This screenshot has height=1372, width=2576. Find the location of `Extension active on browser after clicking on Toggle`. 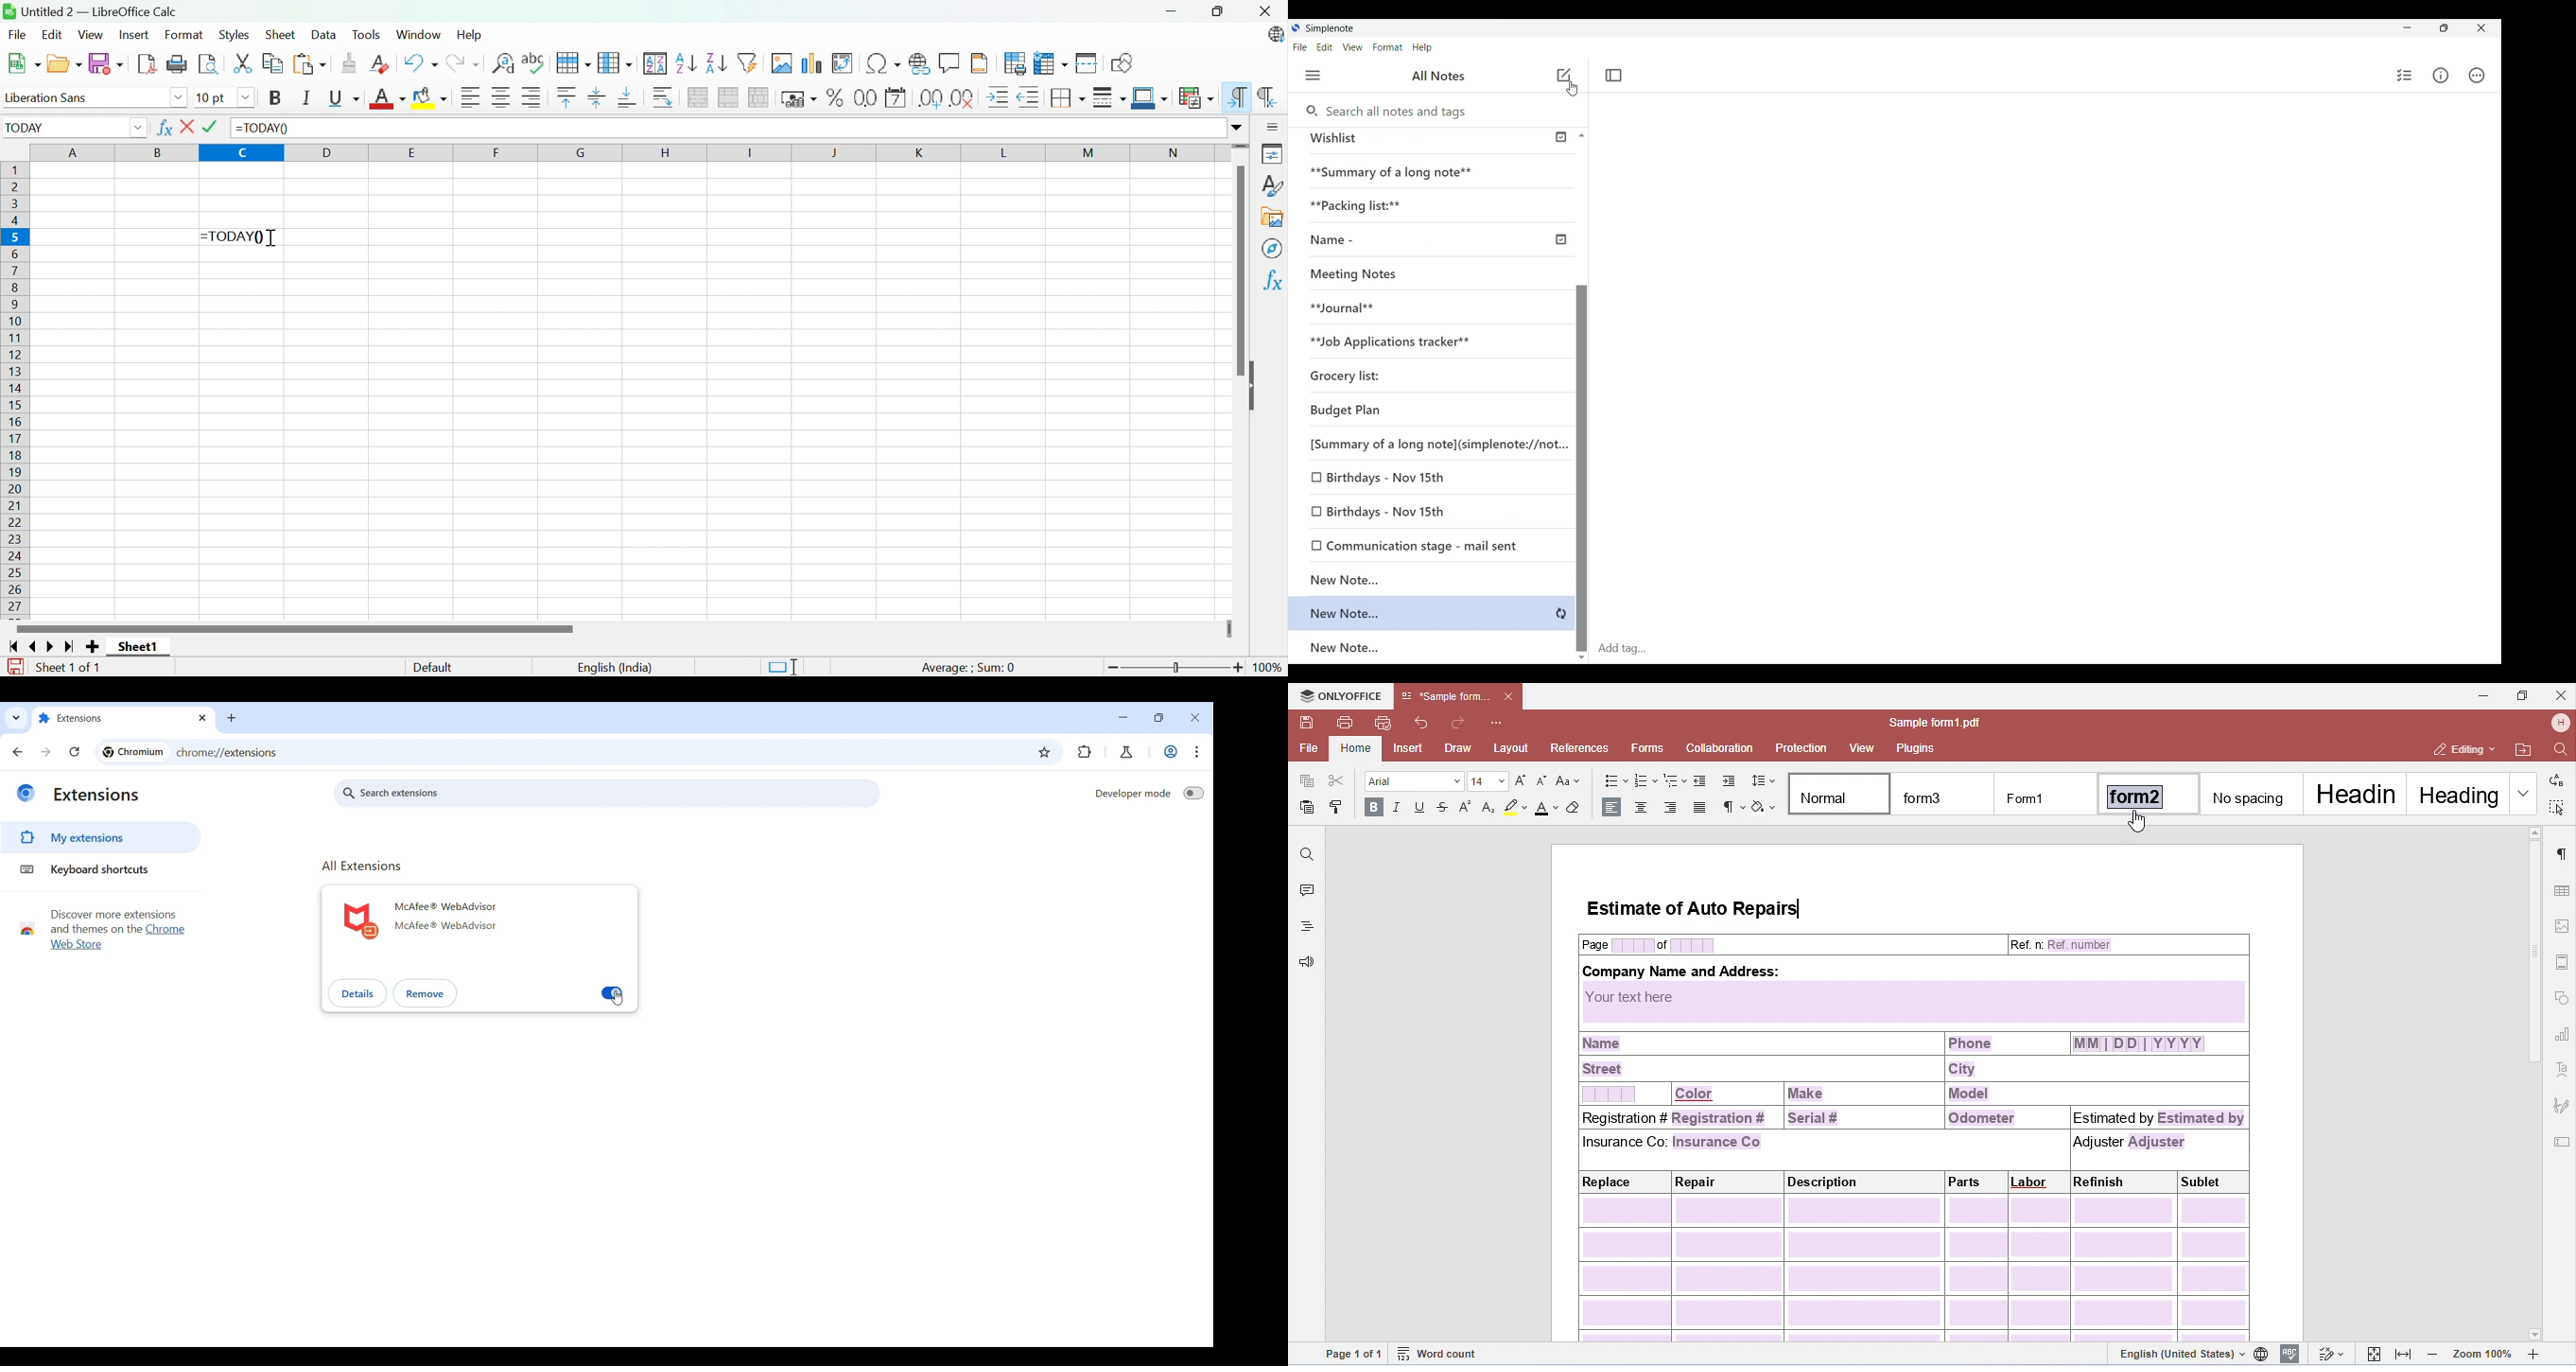

Extension active on browser after clicking on Toggle is located at coordinates (1085, 752).